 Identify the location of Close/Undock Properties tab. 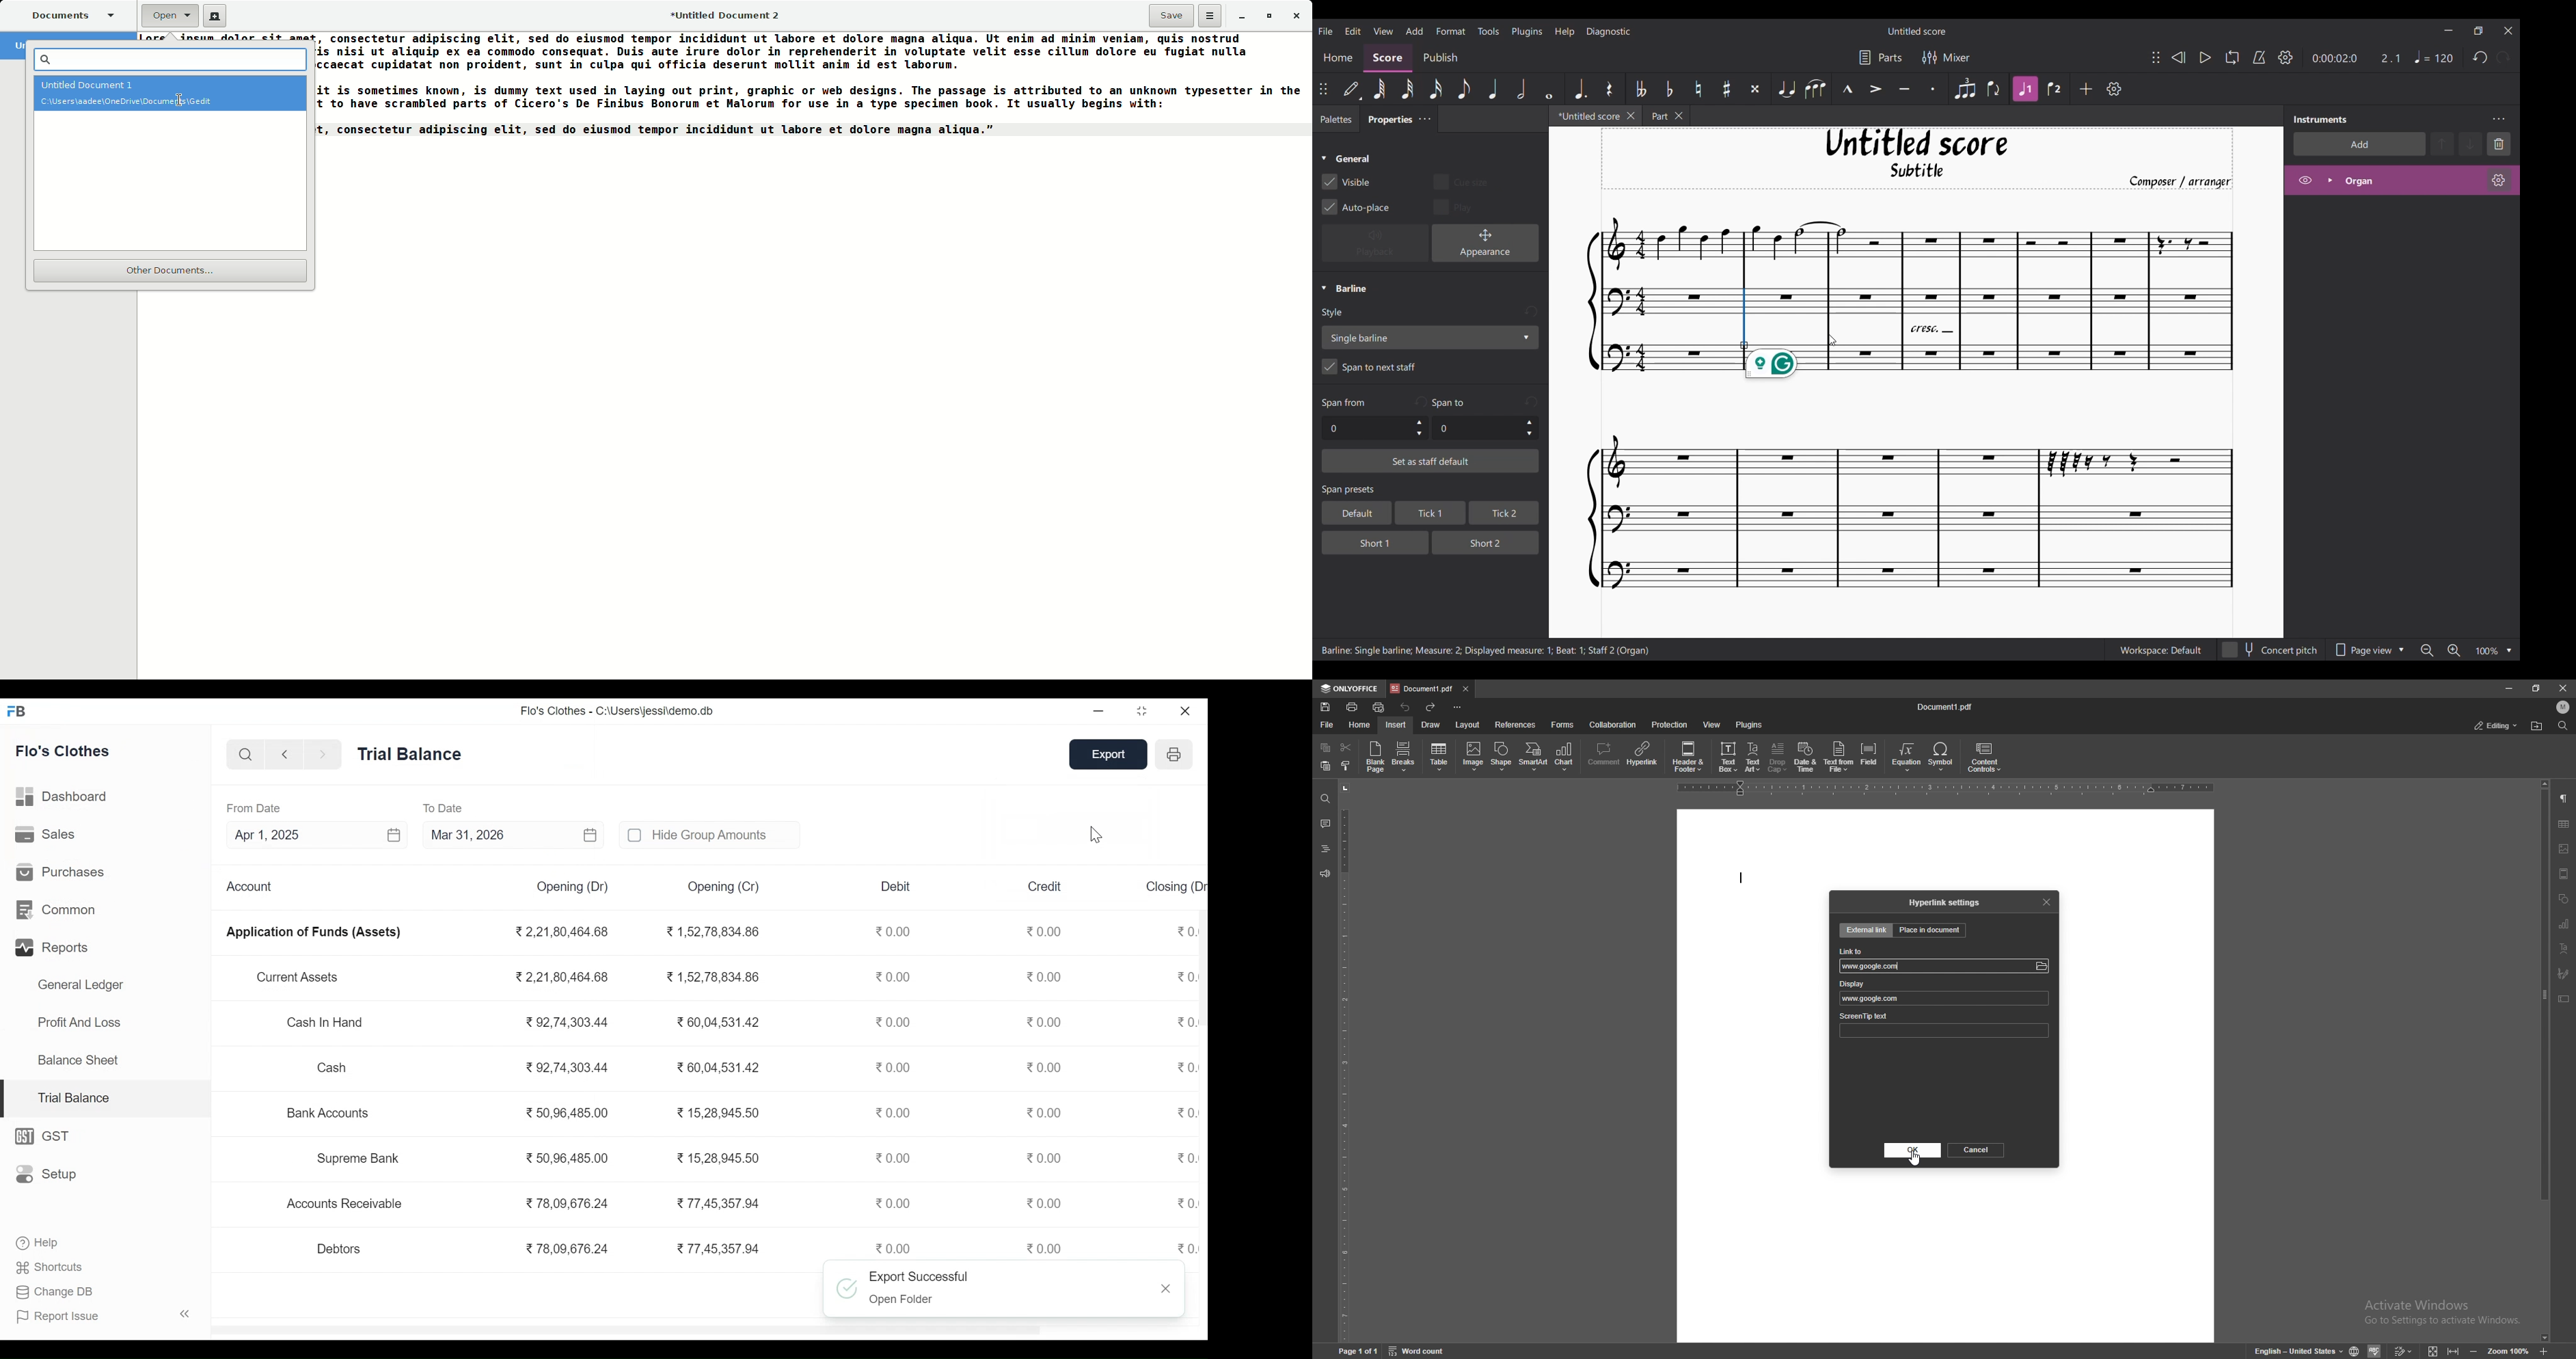
(1424, 119).